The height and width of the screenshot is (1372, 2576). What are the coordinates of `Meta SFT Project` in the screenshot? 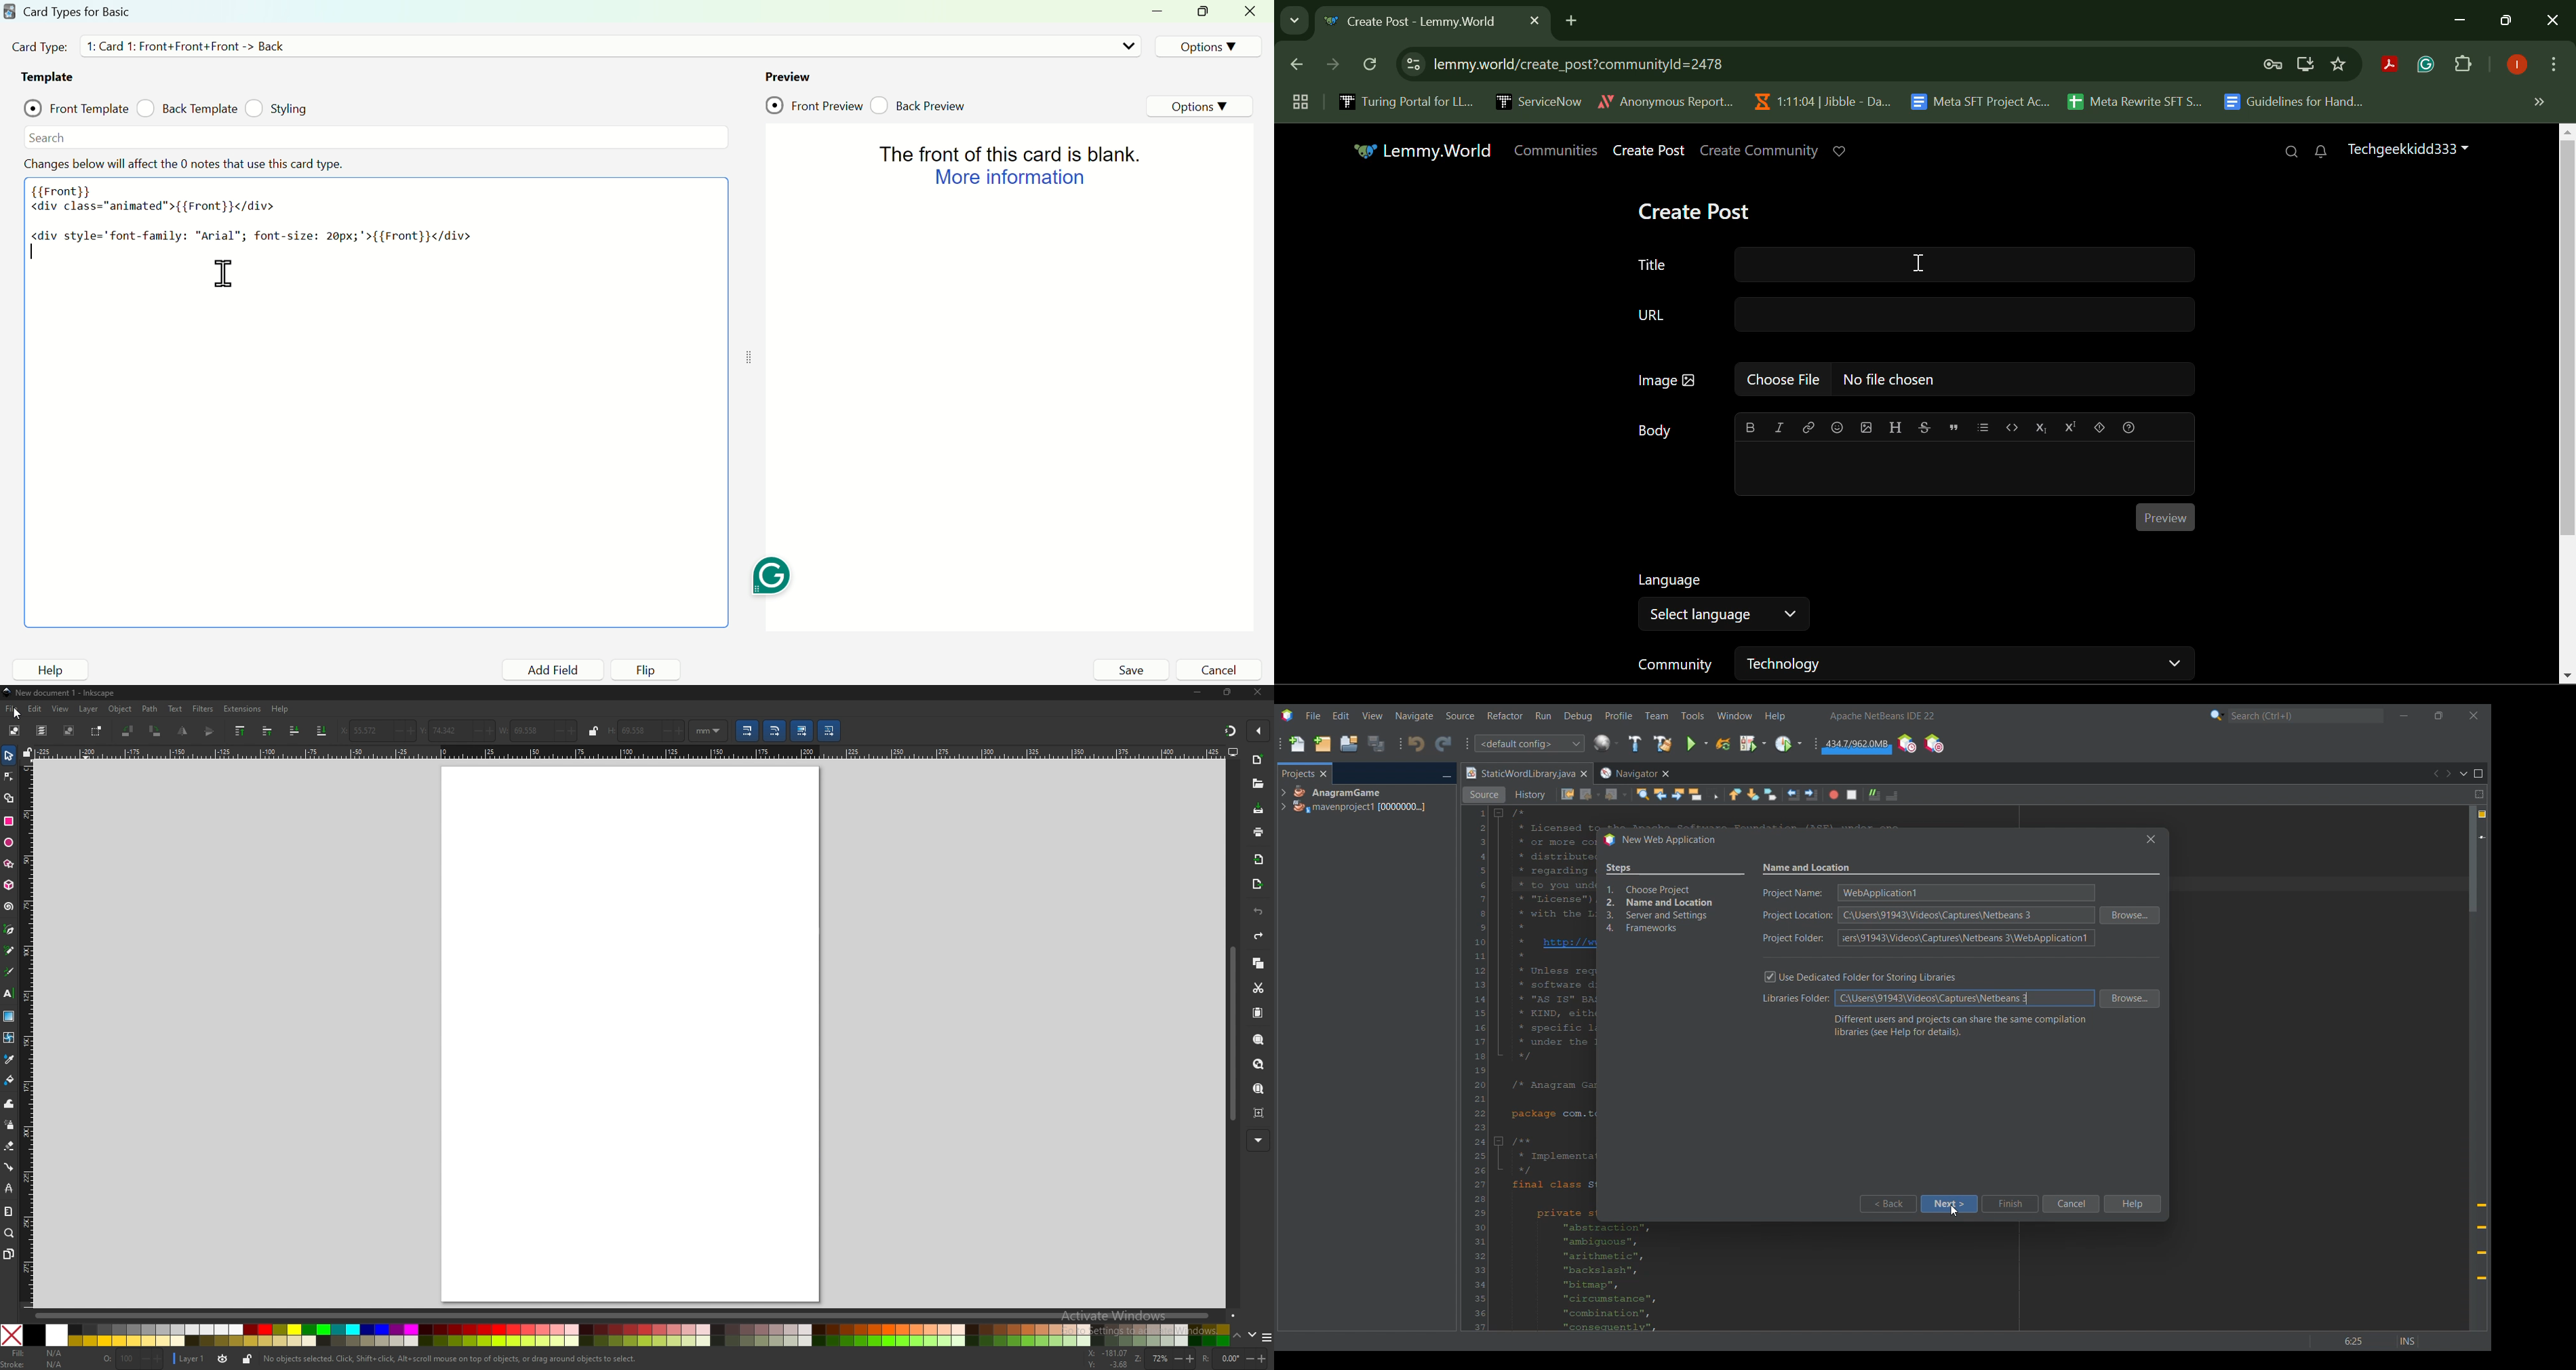 It's located at (1982, 100).